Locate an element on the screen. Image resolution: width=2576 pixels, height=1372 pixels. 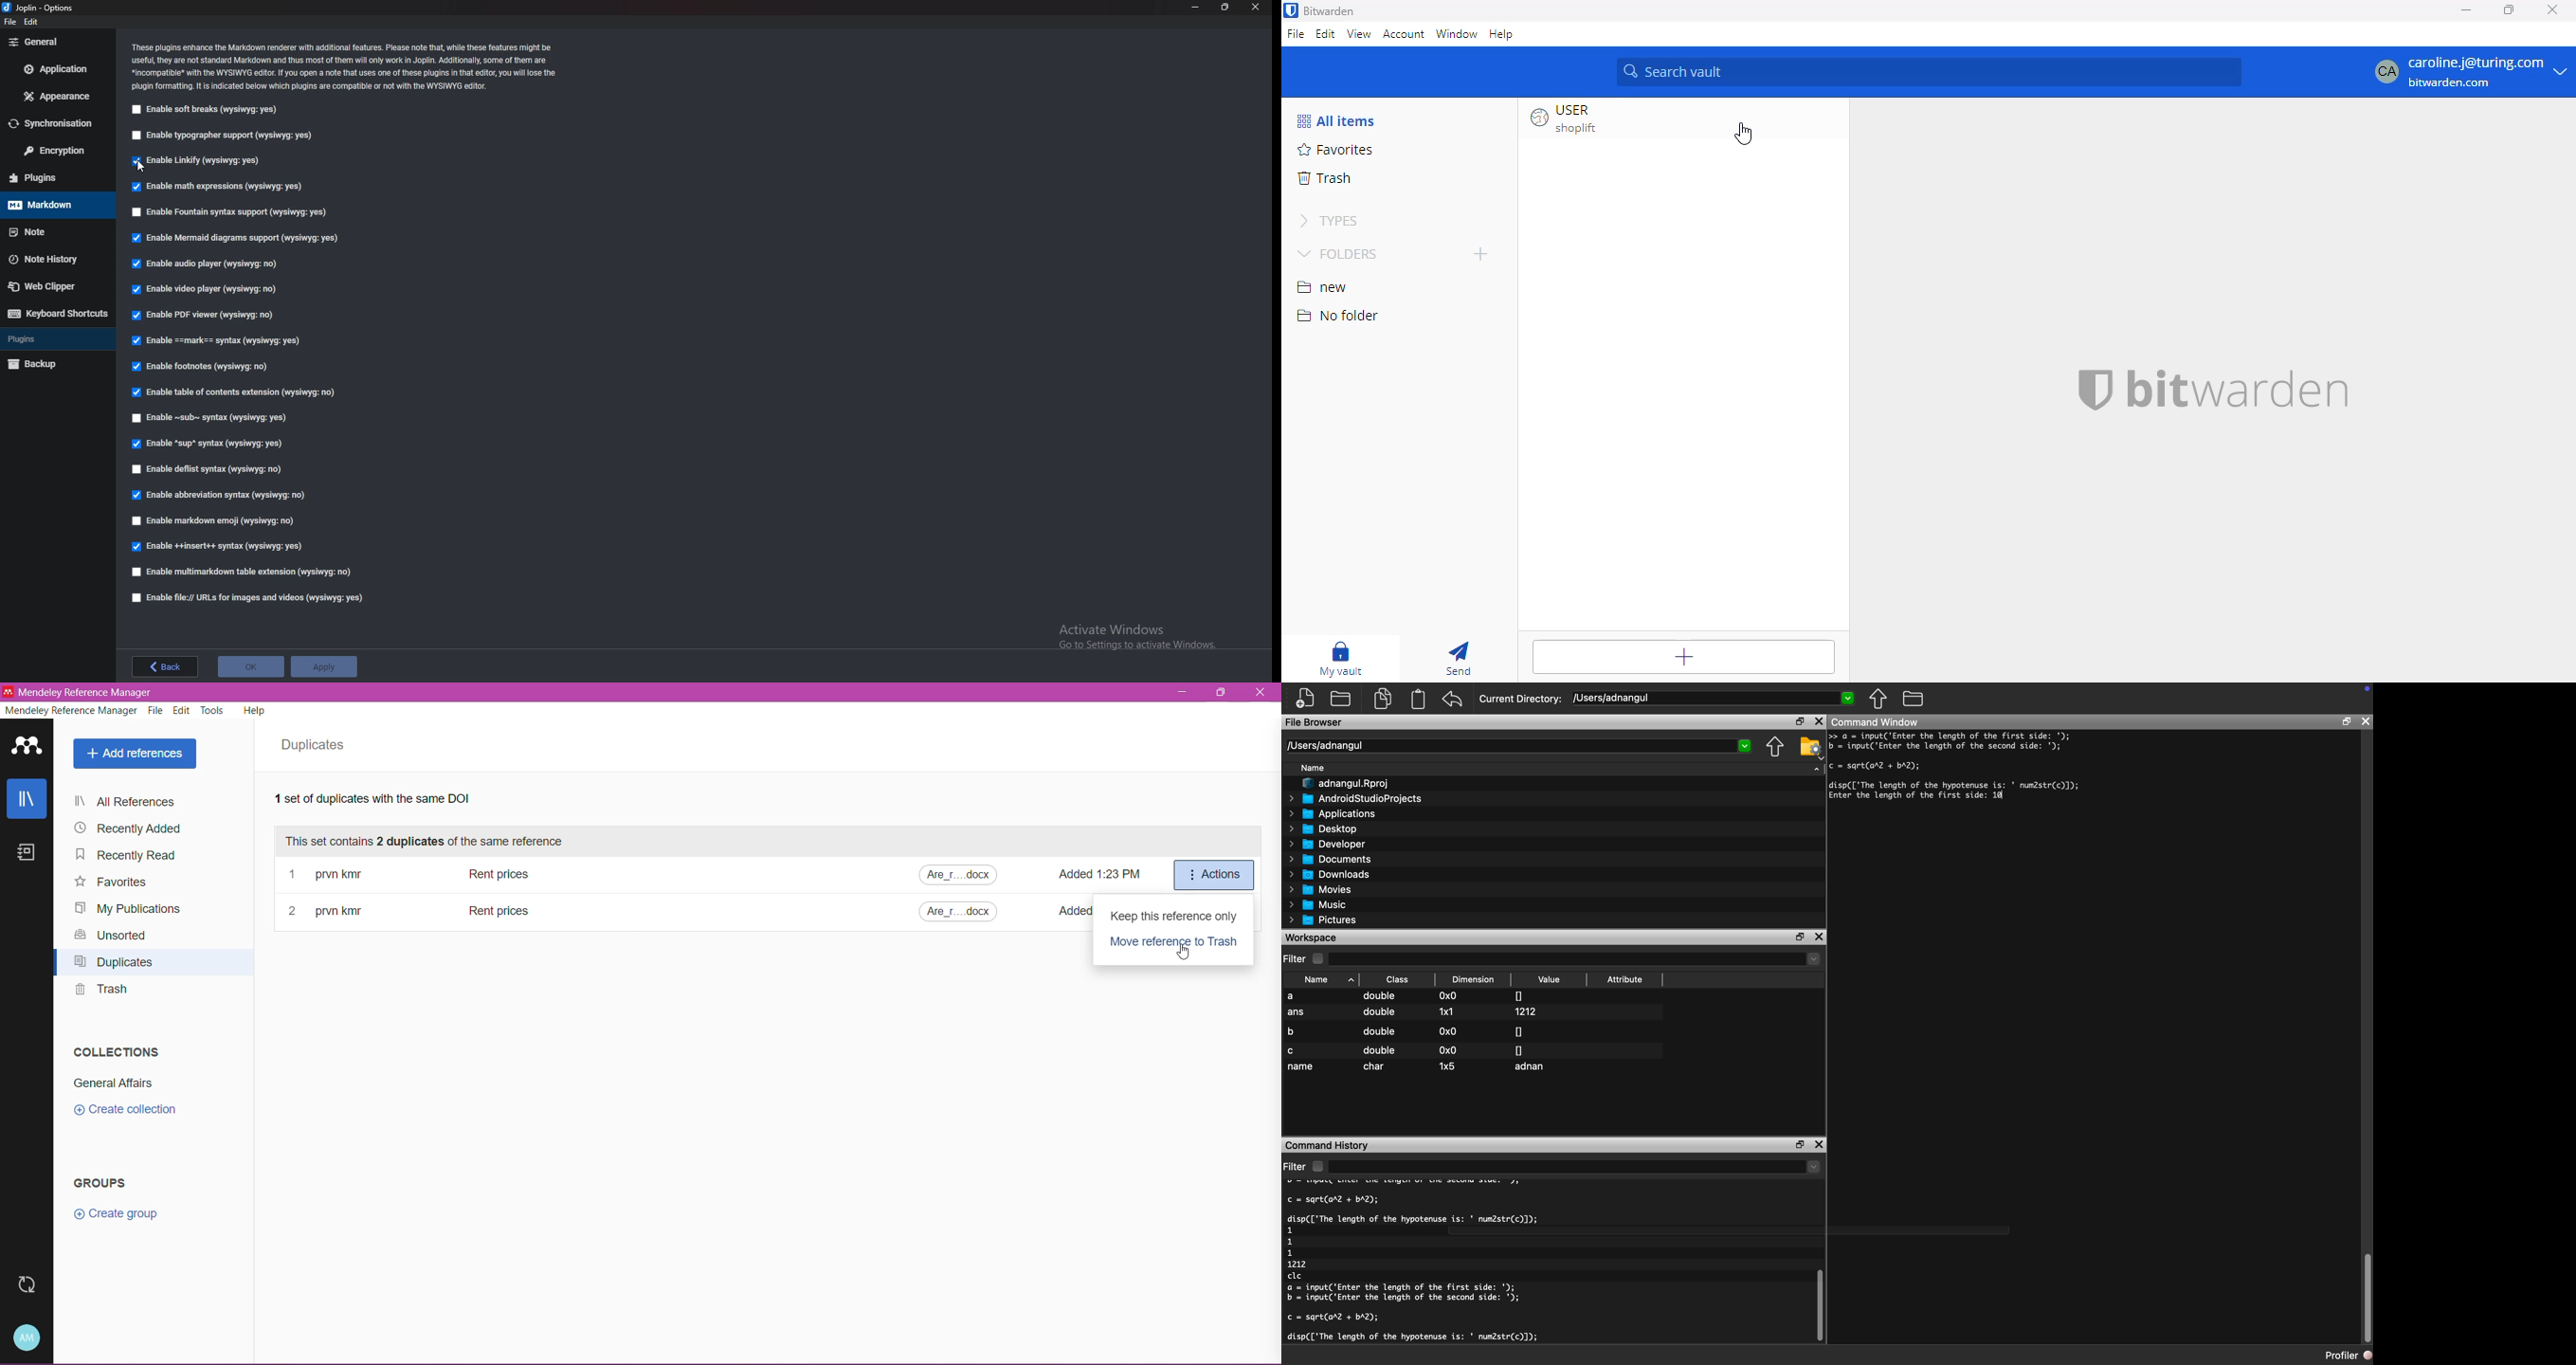
Command History is located at coordinates (1328, 1144).